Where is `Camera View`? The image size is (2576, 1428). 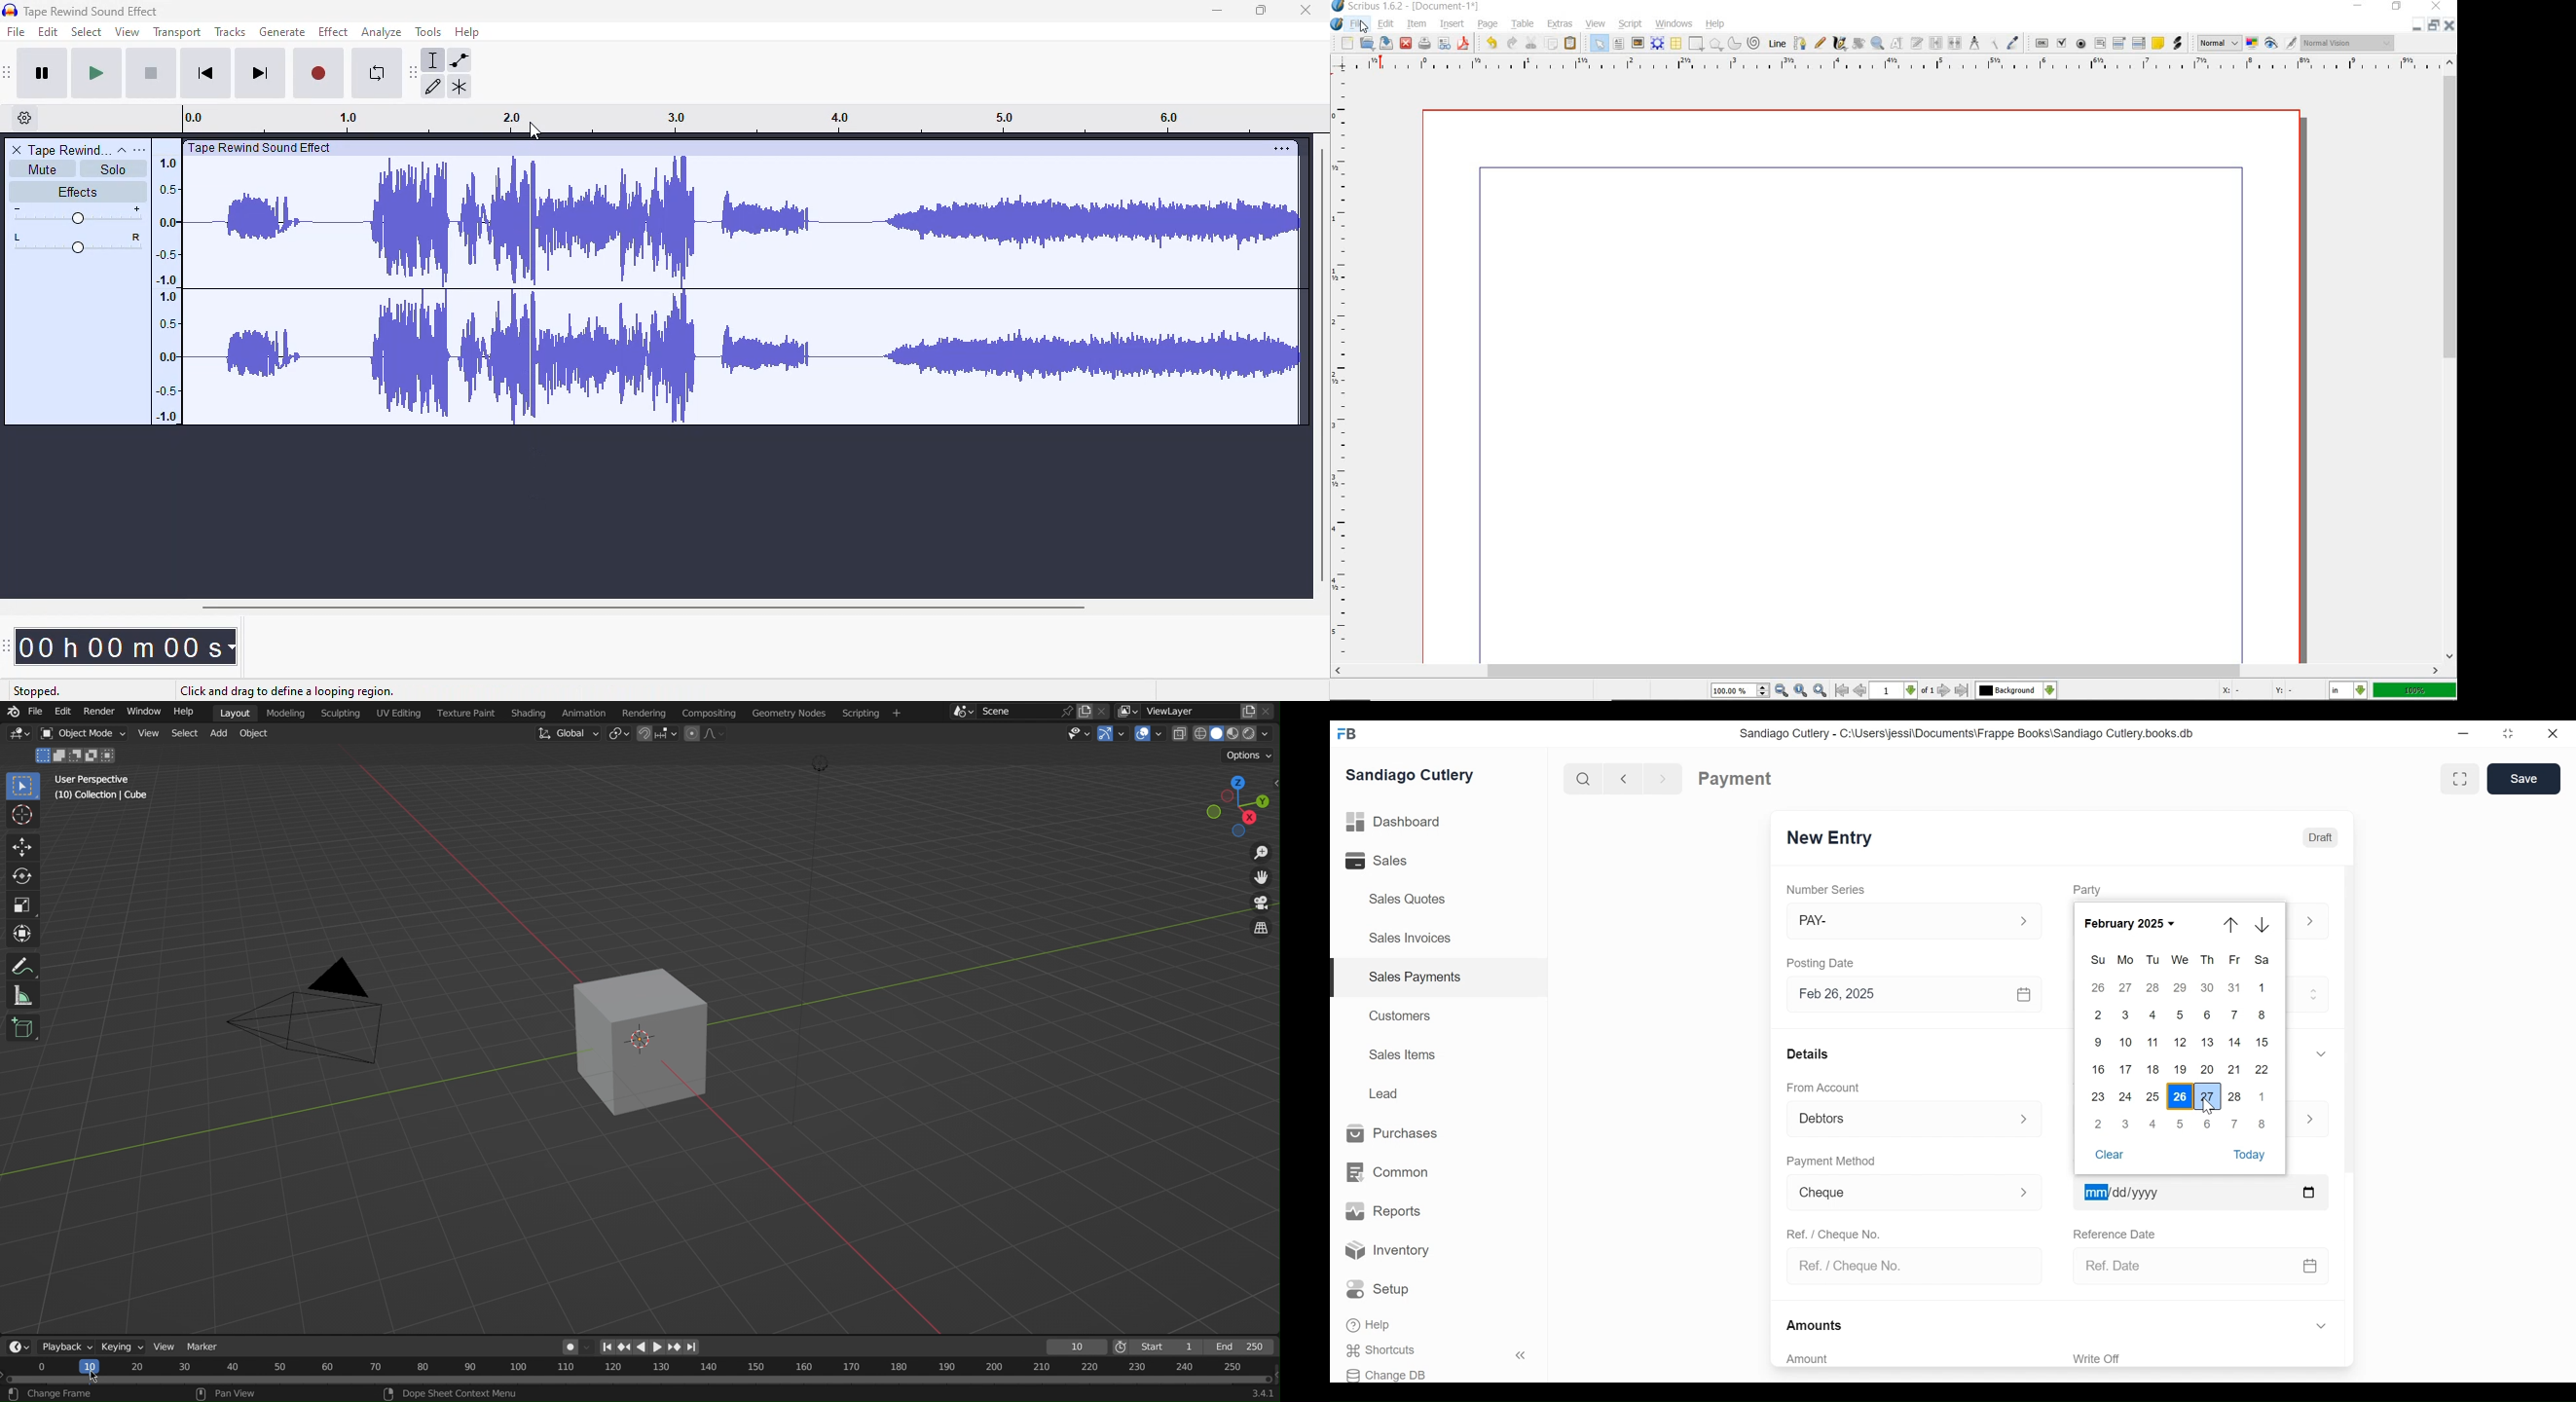 Camera View is located at coordinates (1260, 903).